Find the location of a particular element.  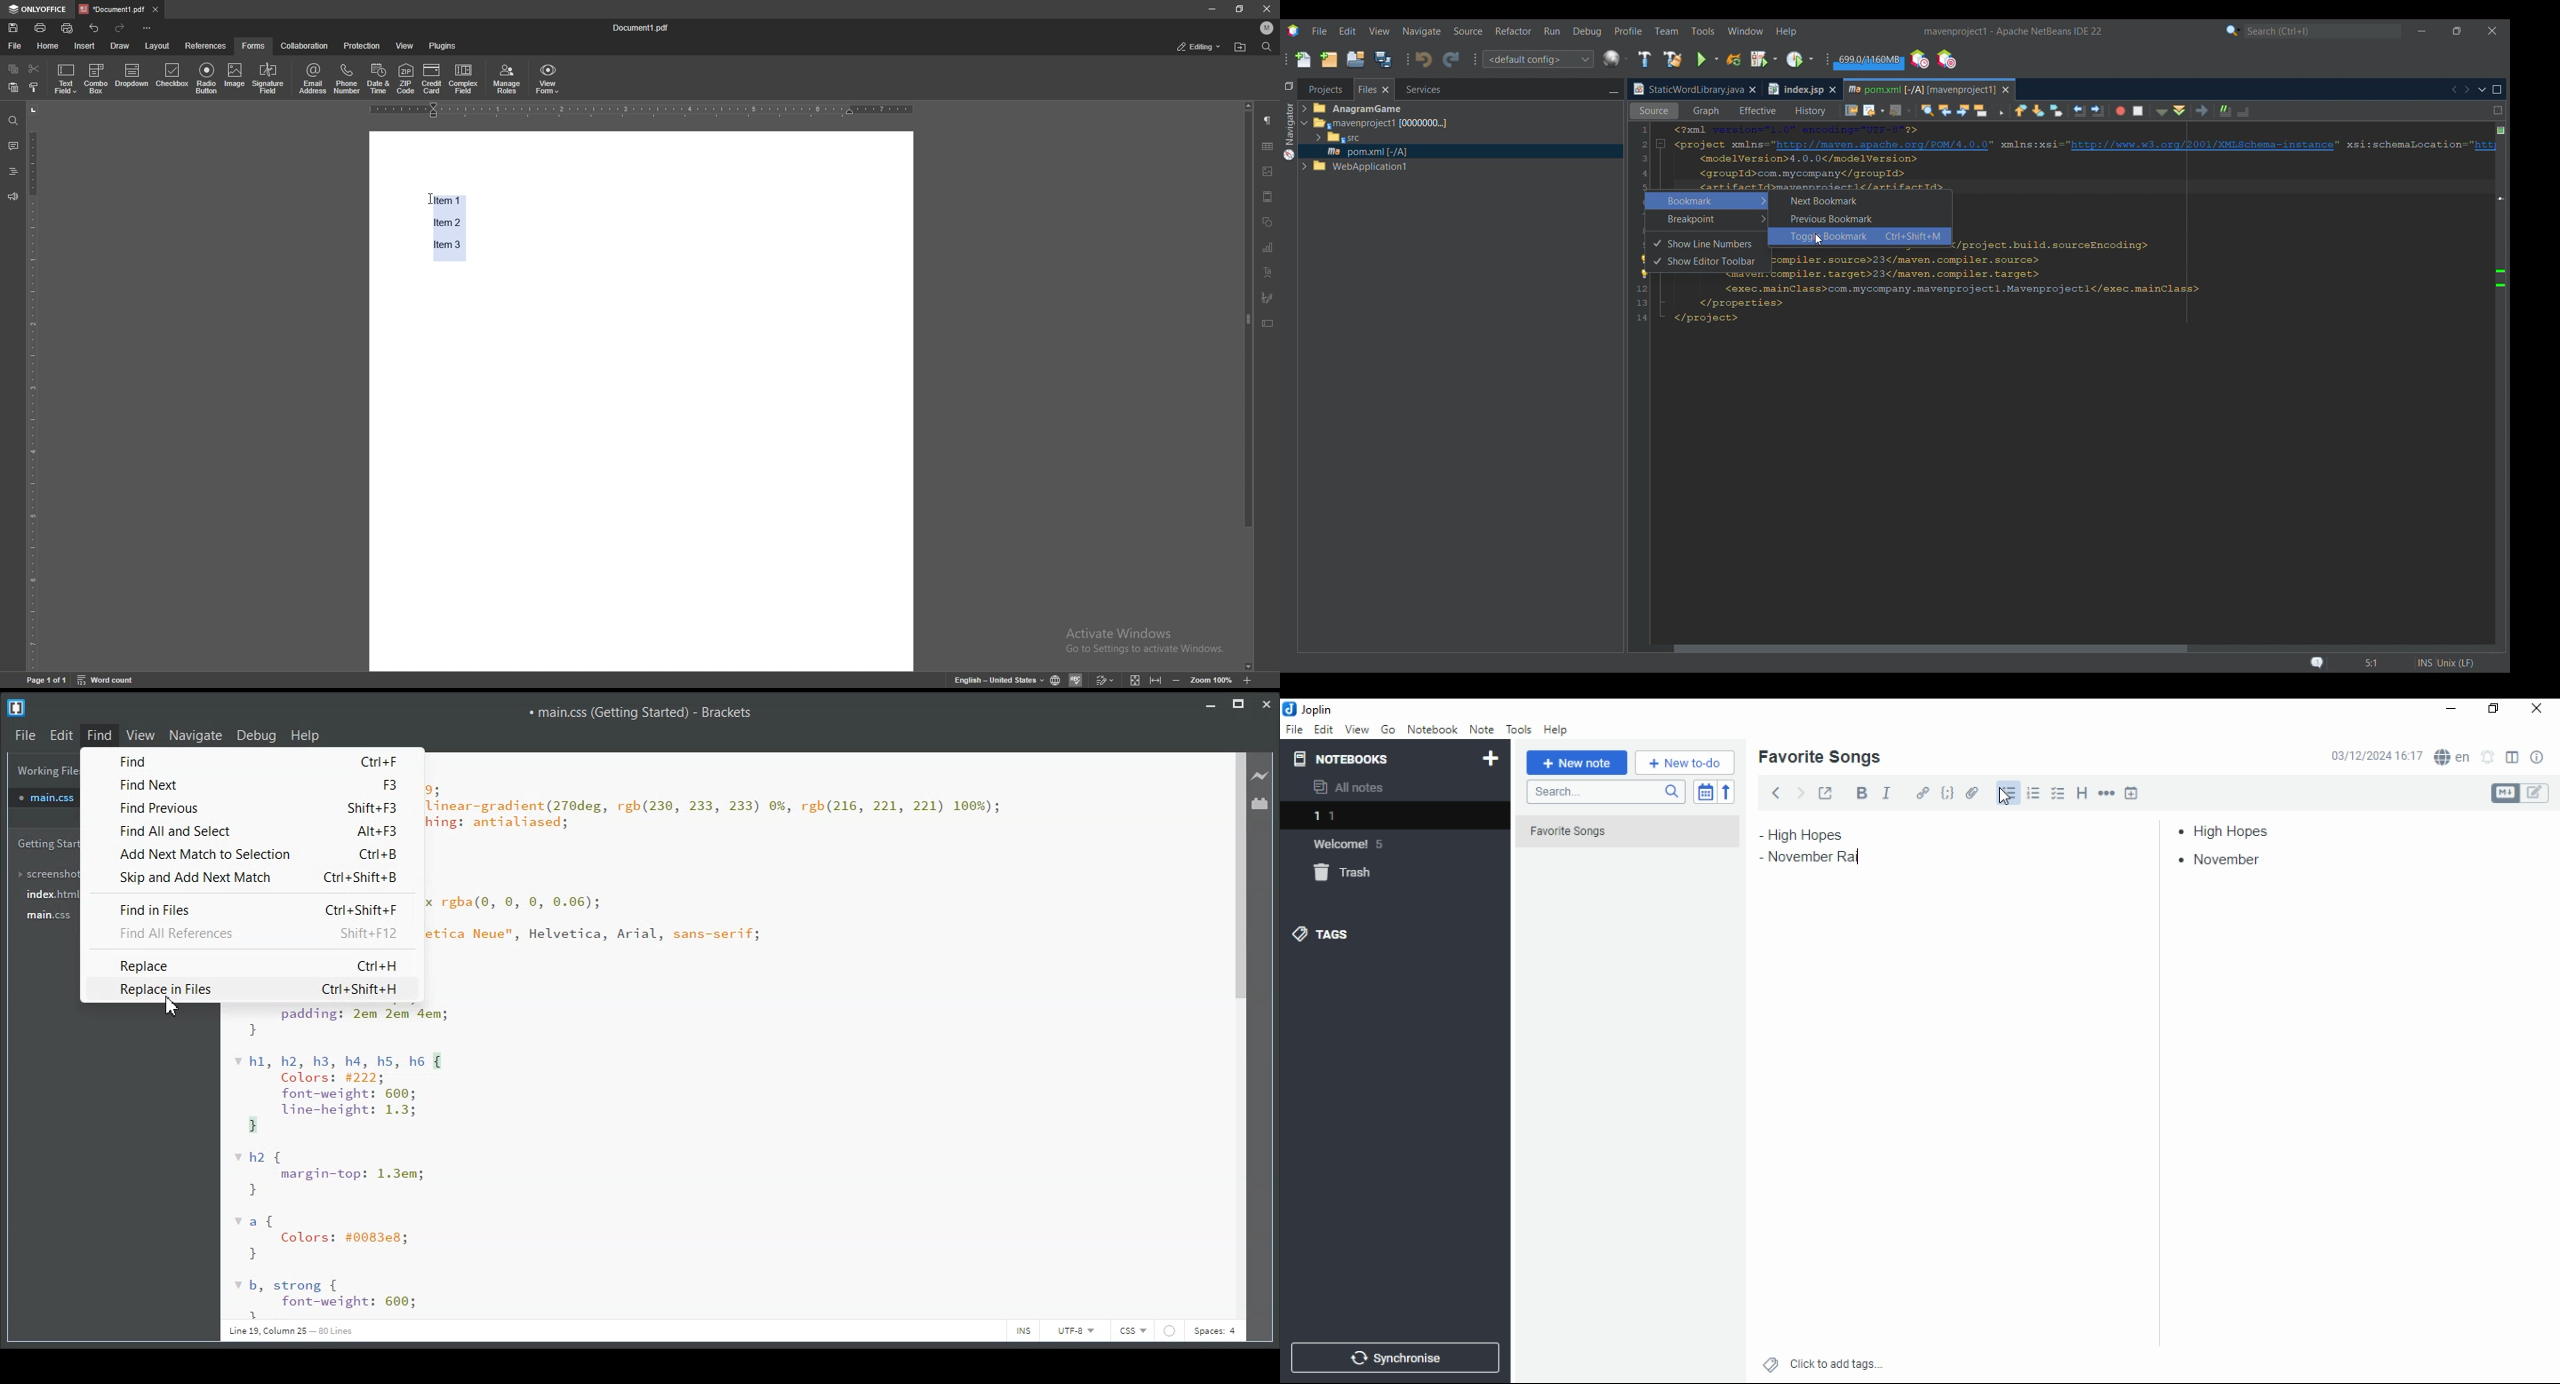

shapes is located at coordinates (1269, 222).